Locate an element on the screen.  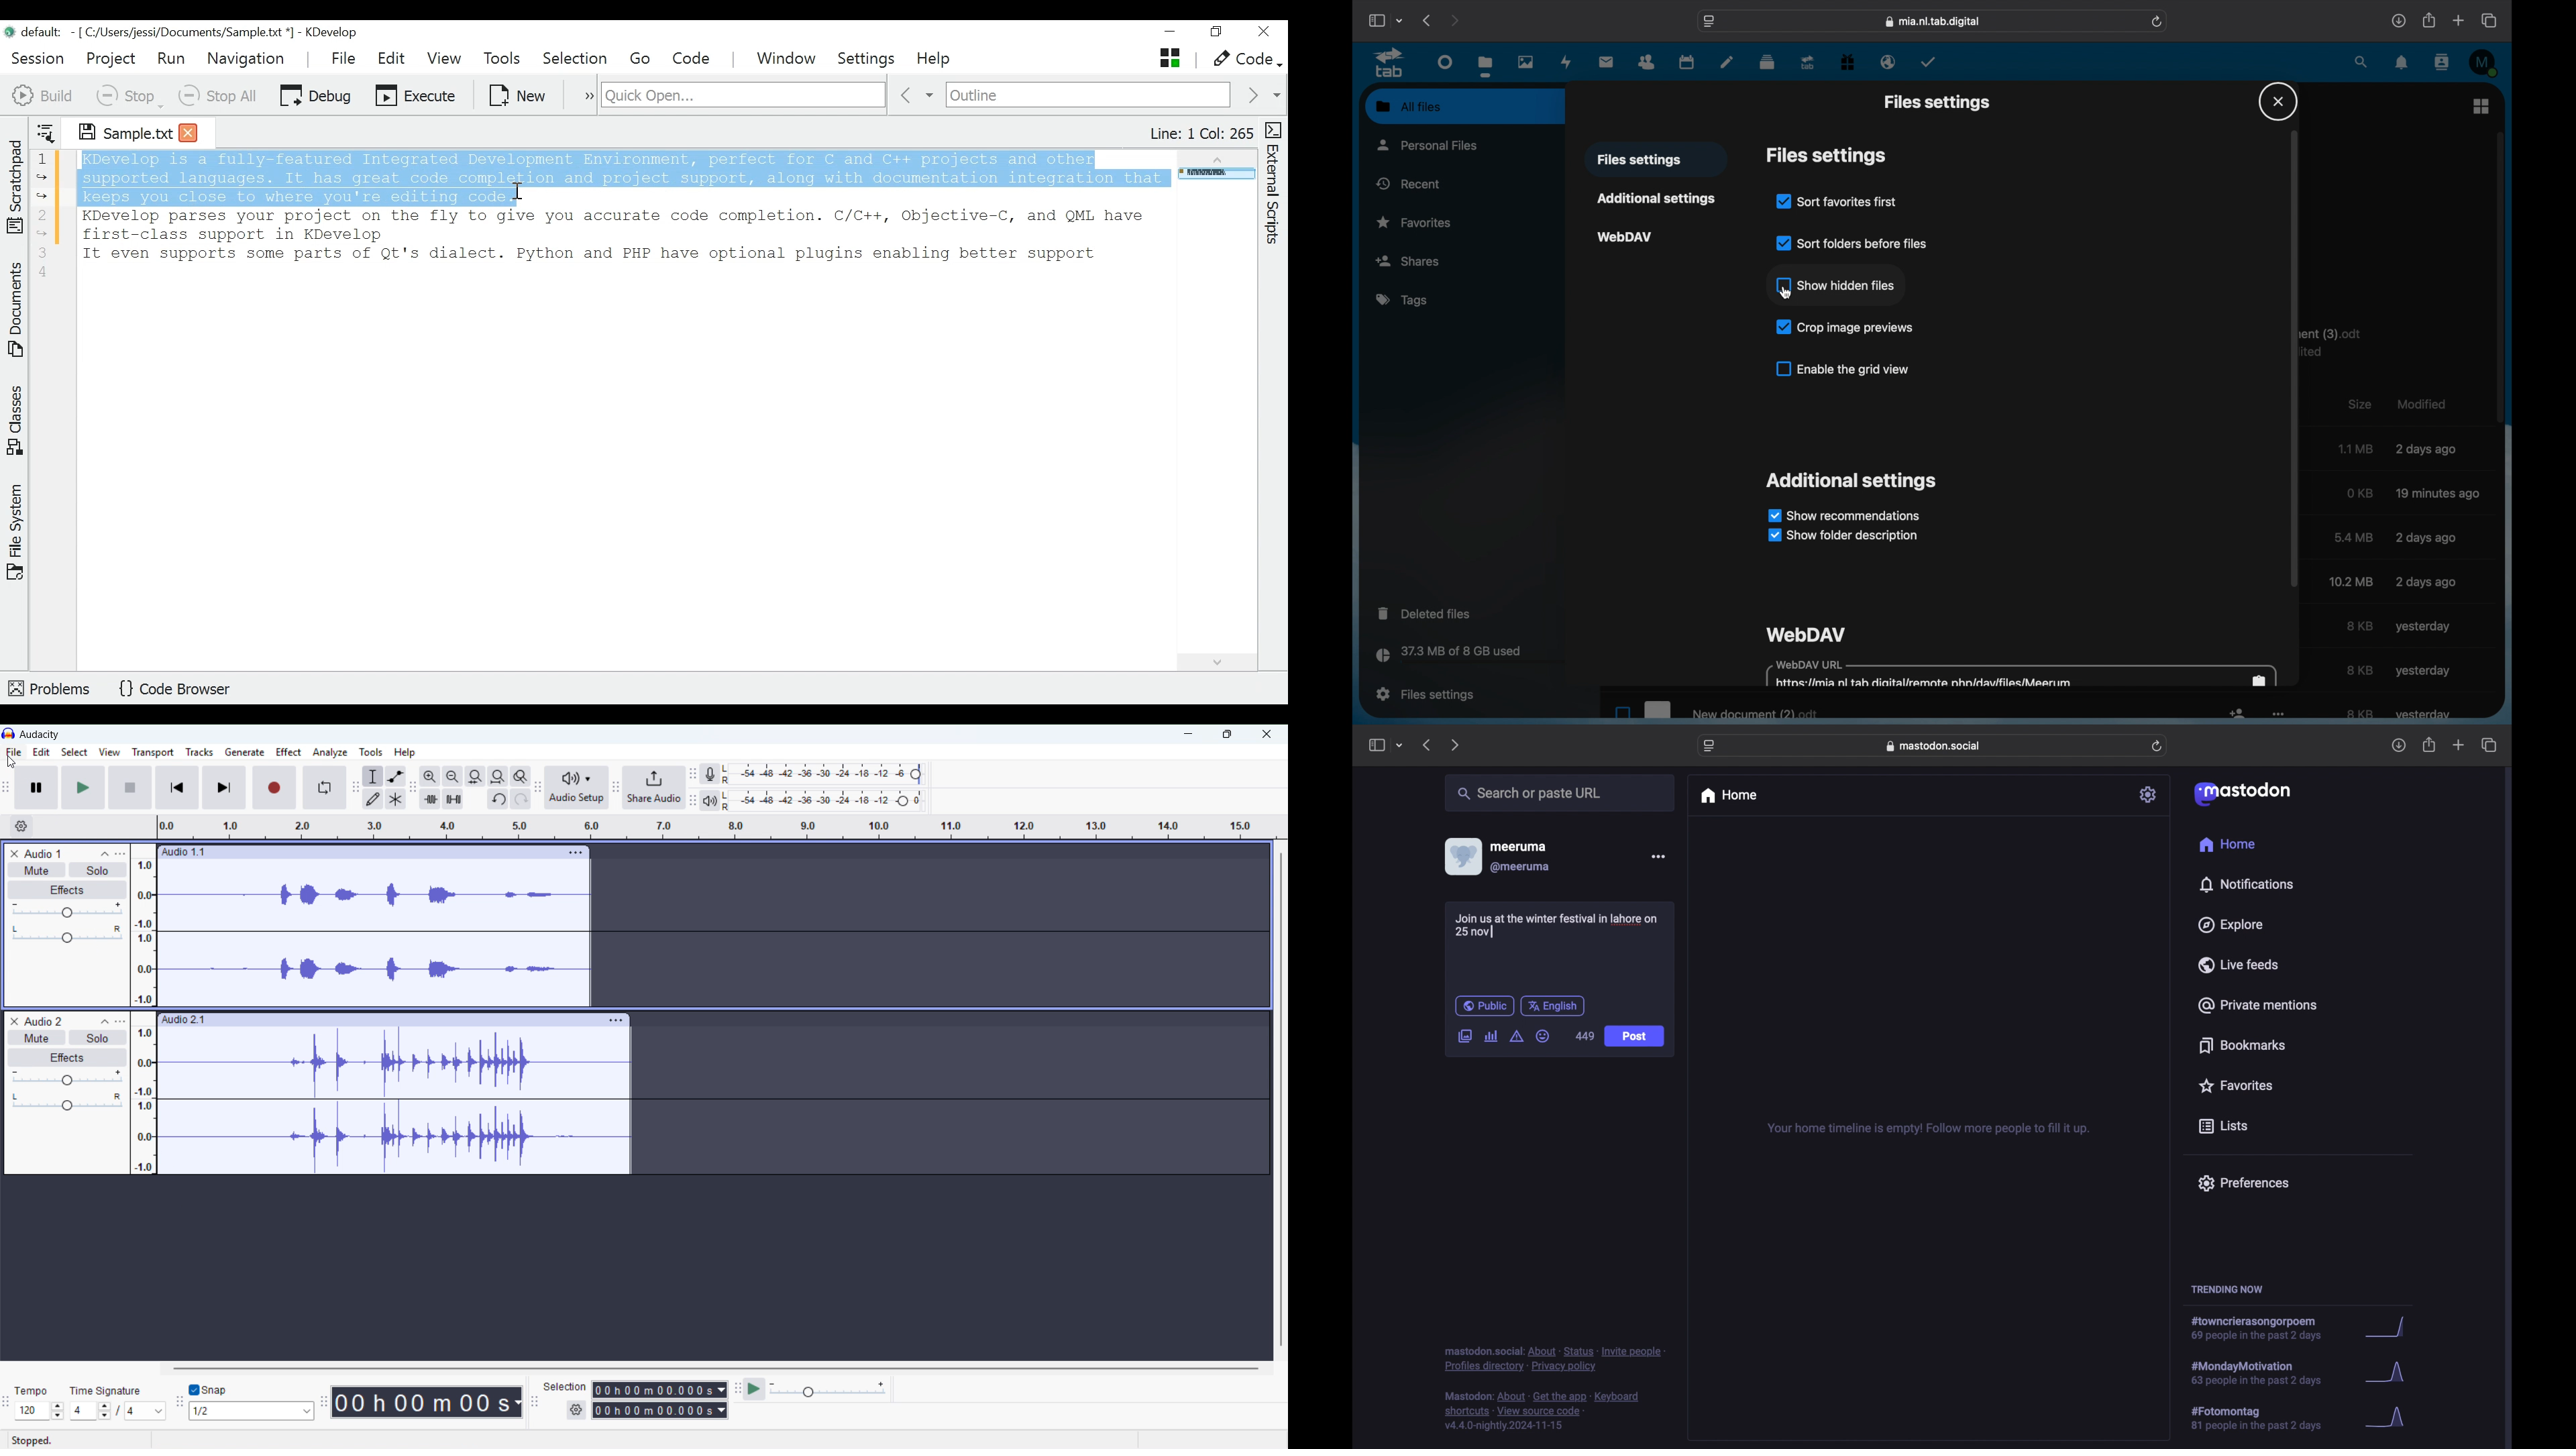
footnote is located at coordinates (1544, 1411).